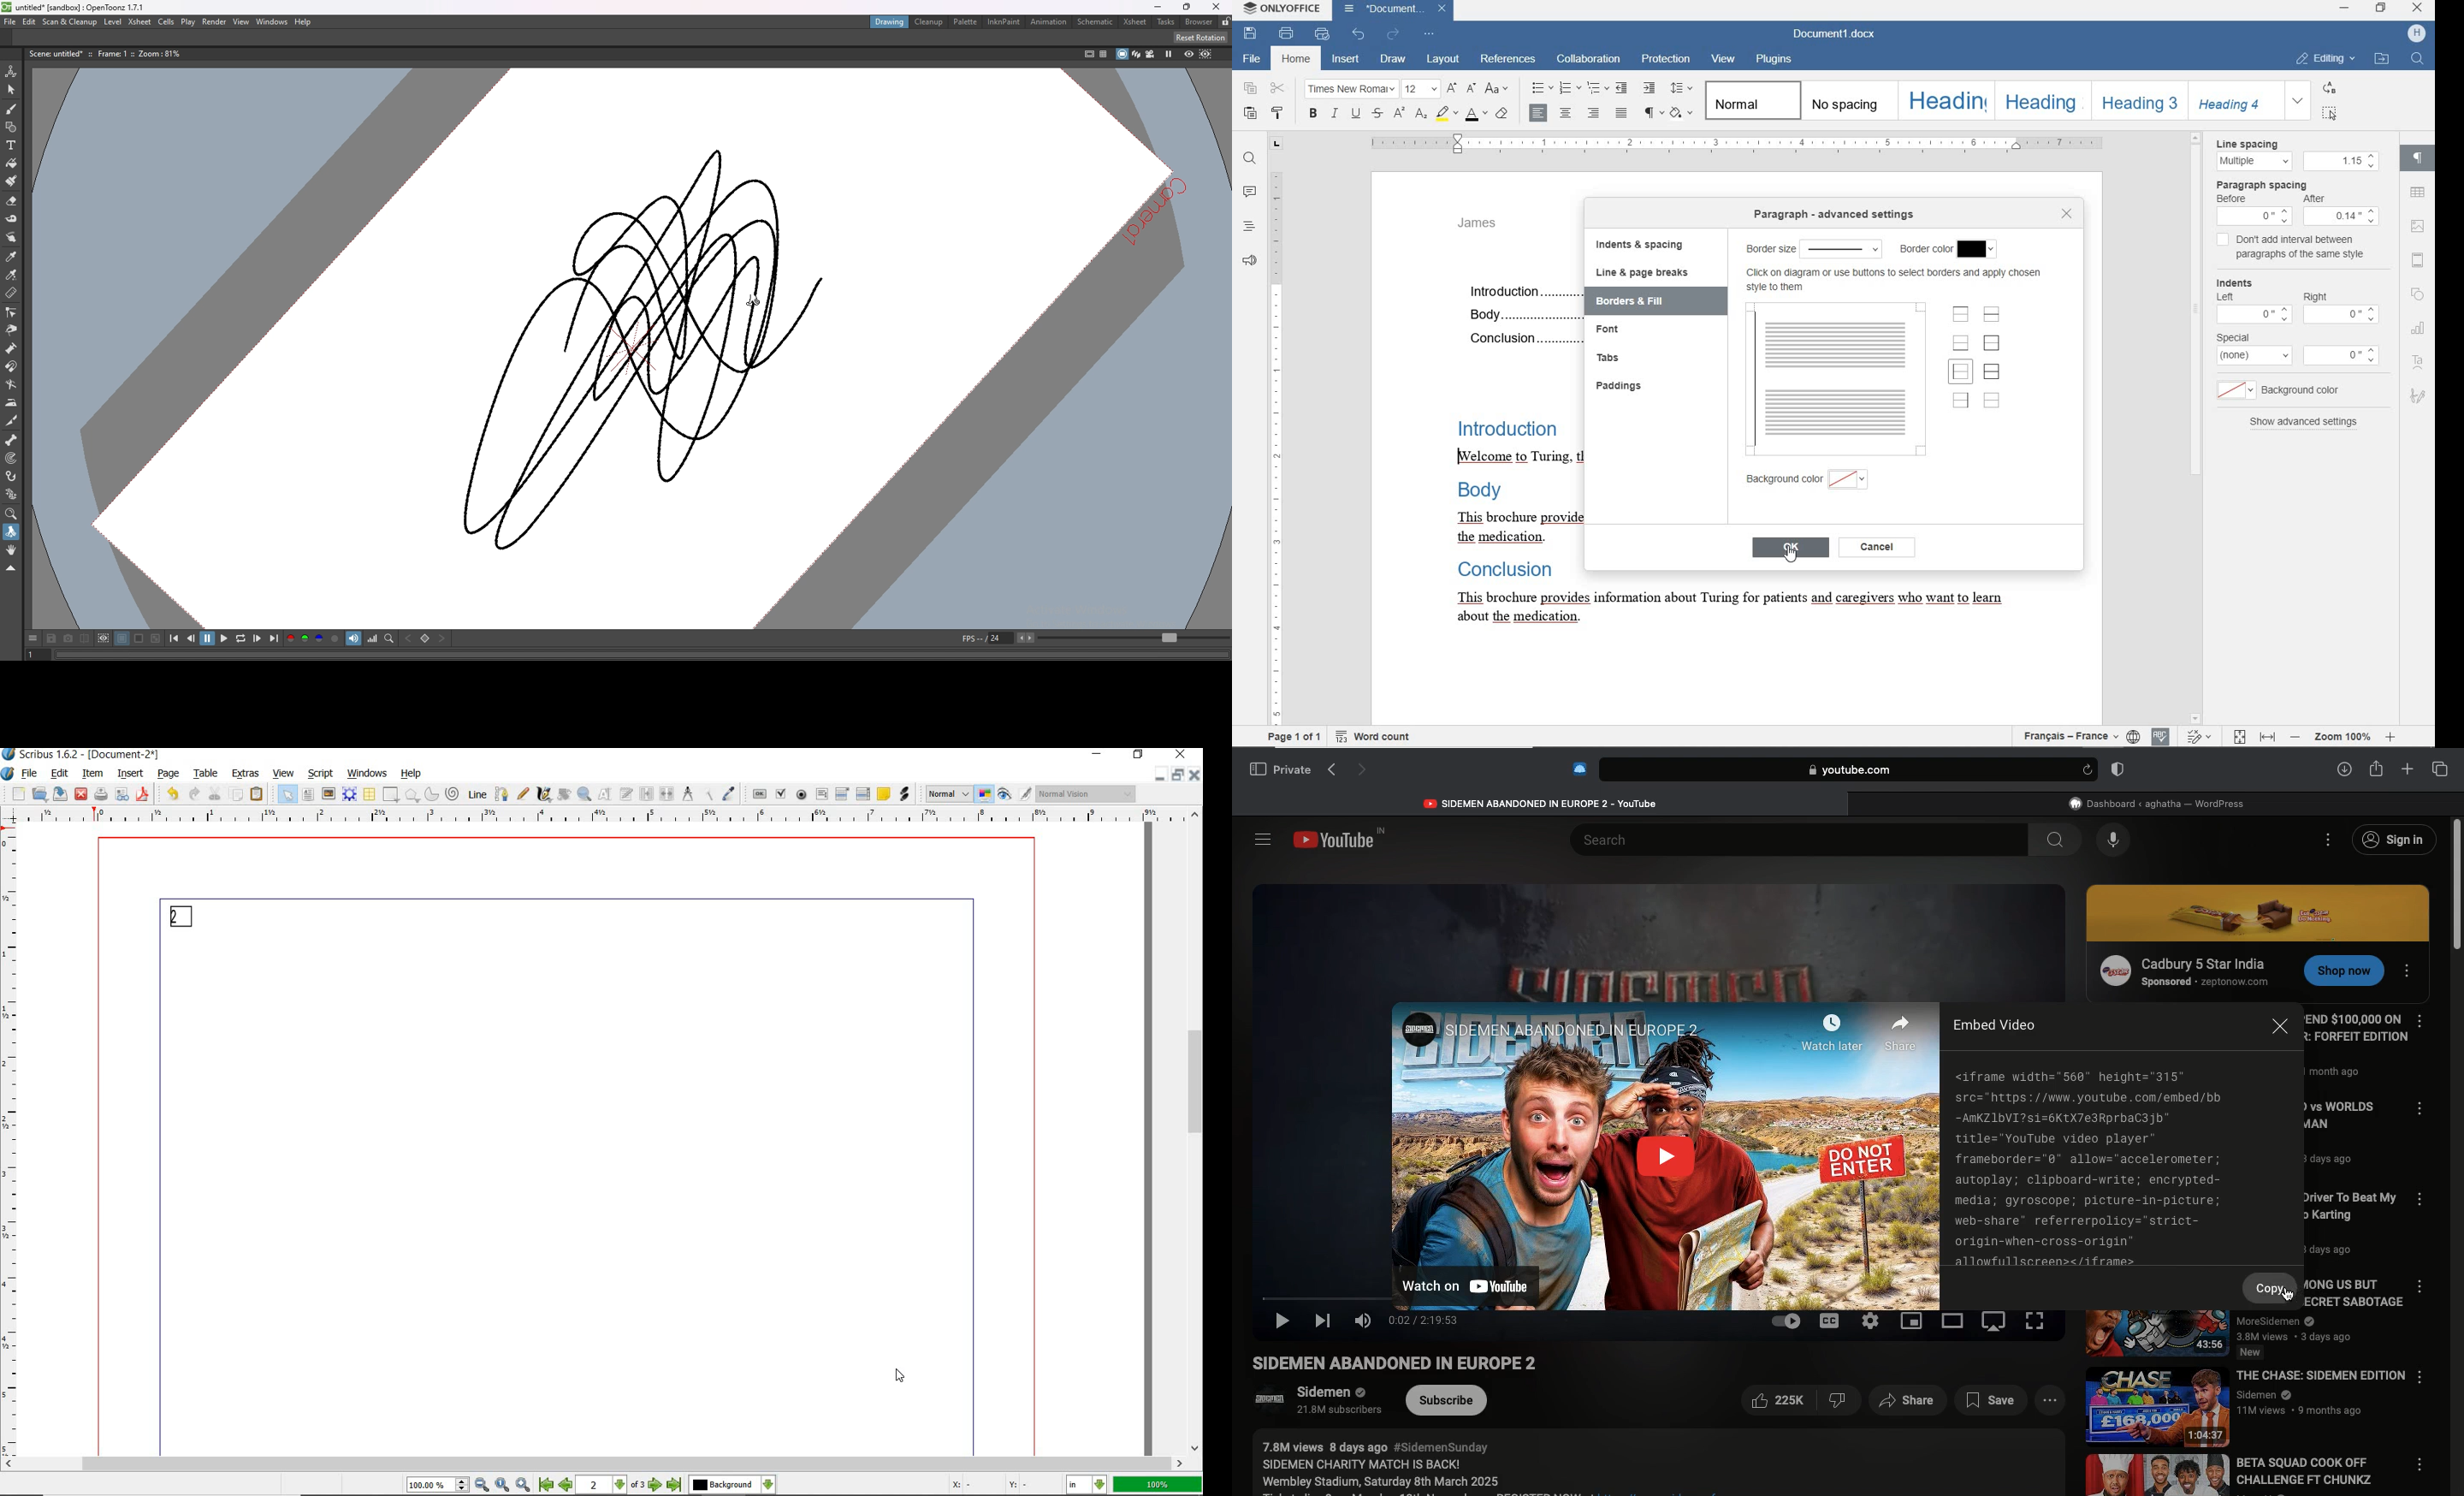  Describe the element at coordinates (2418, 194) in the screenshot. I see `table` at that location.